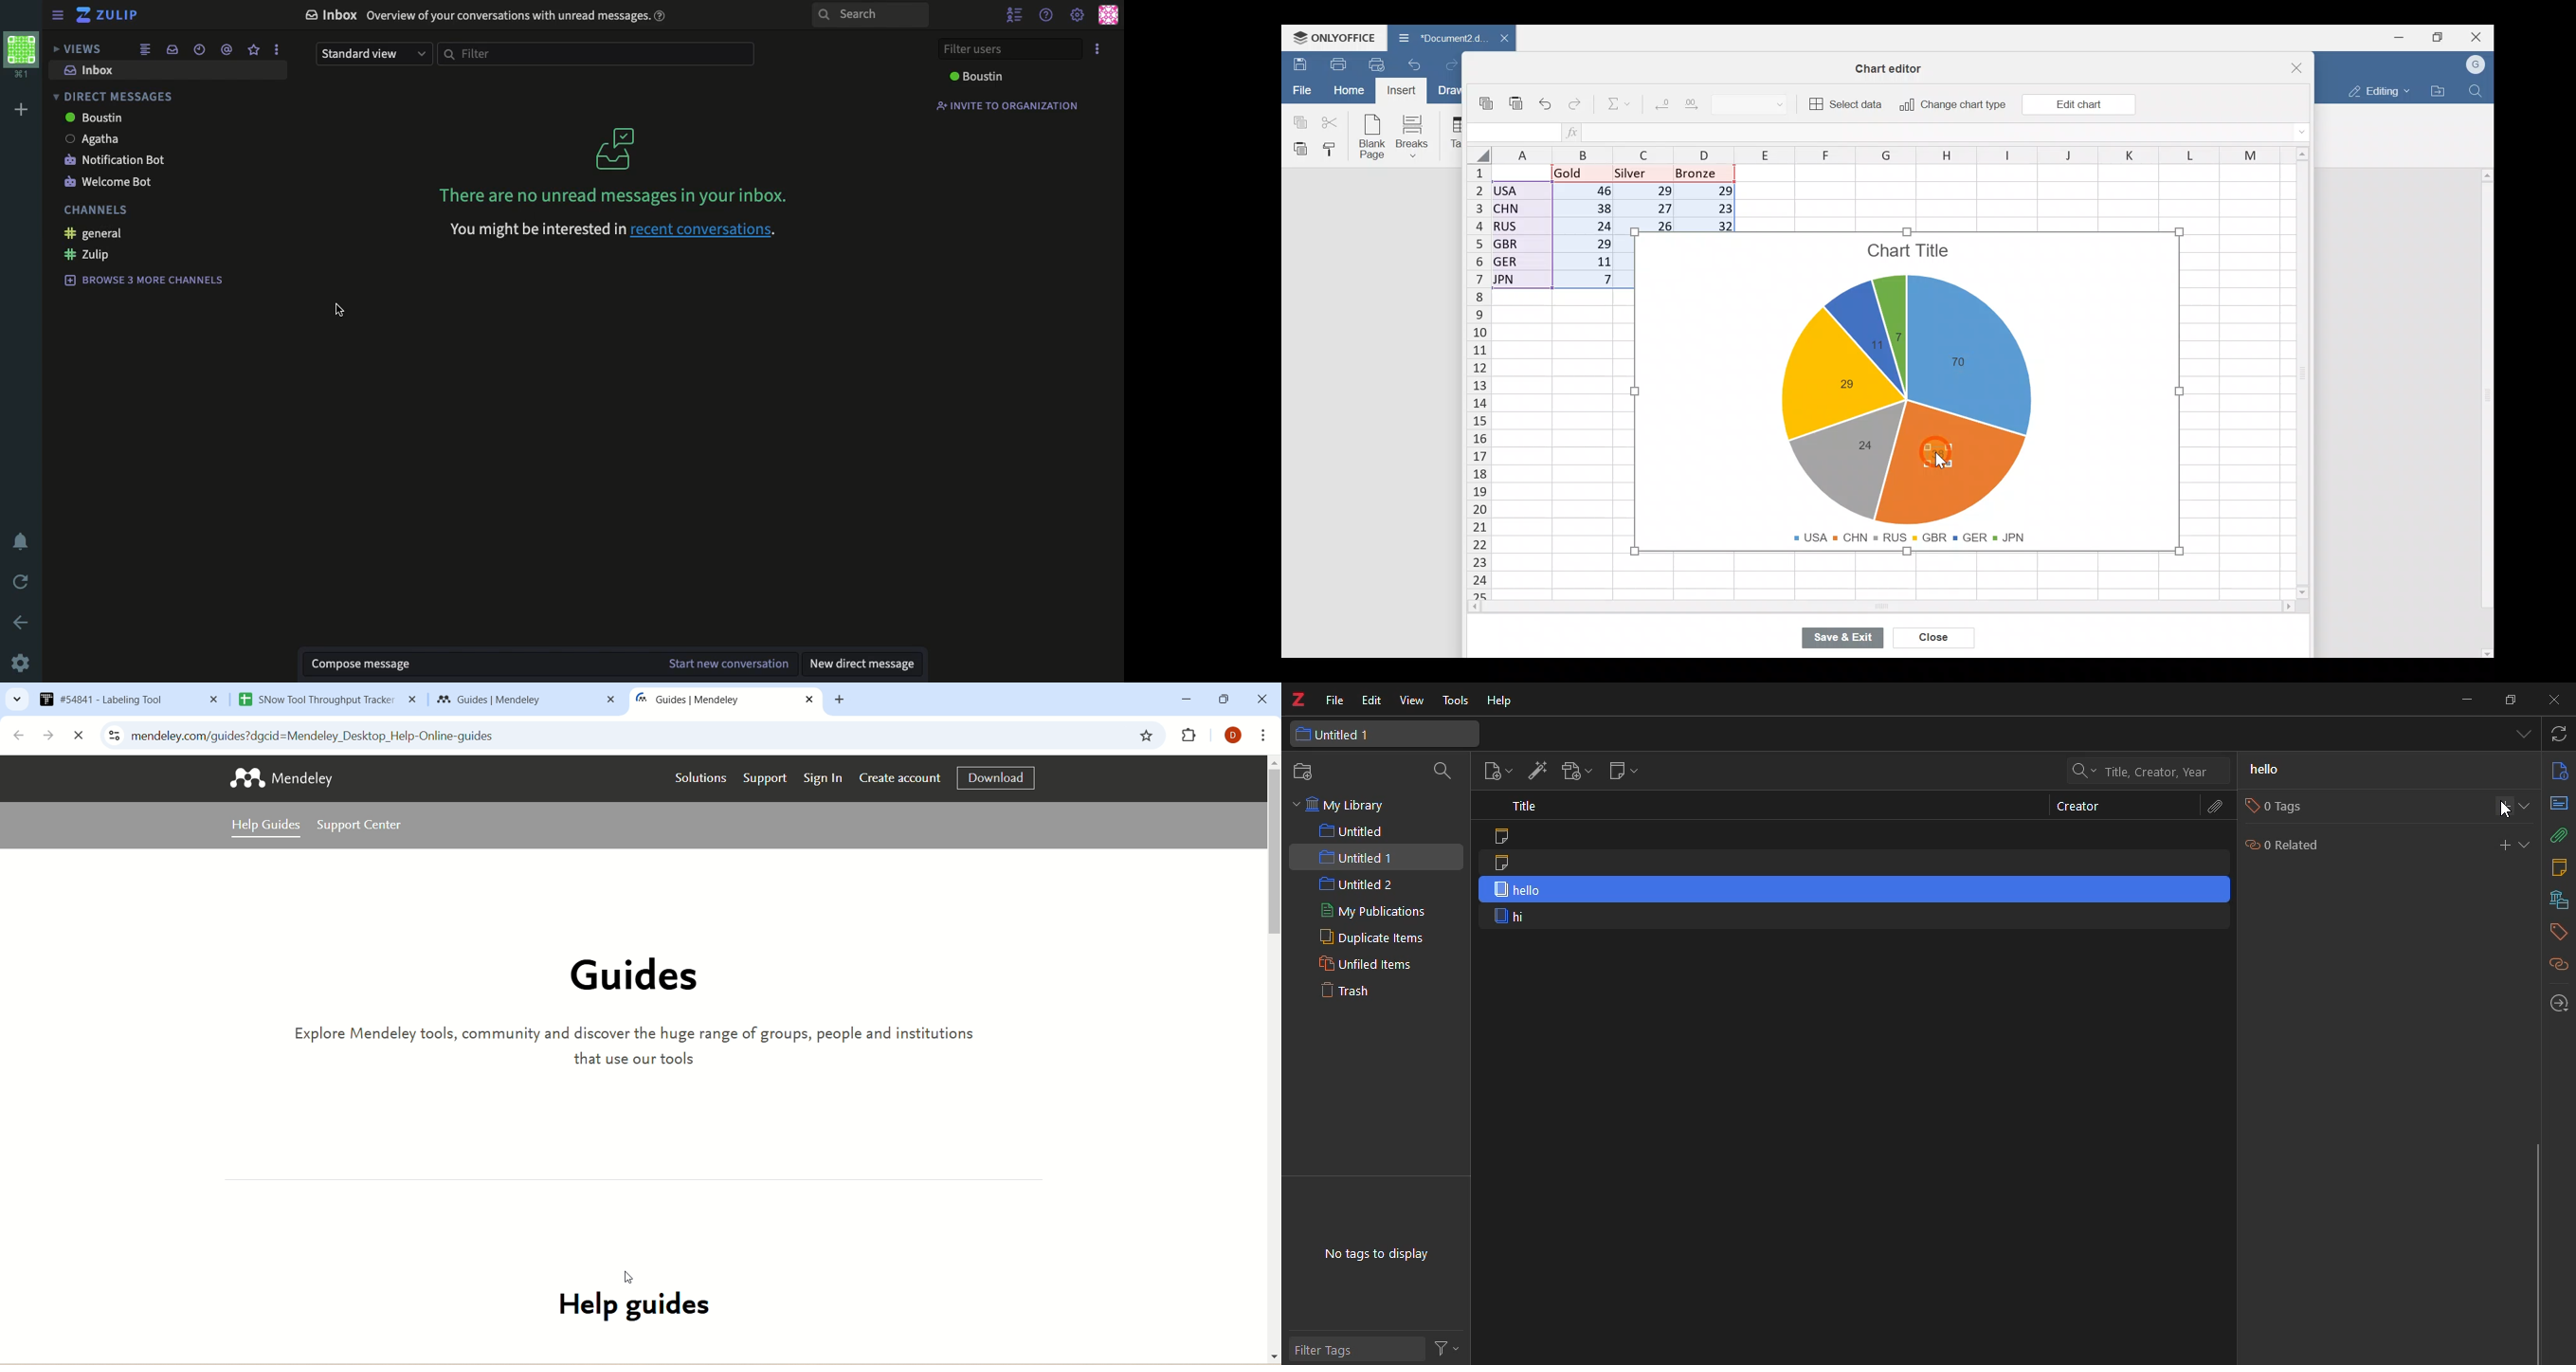  I want to click on solutions, so click(702, 779).